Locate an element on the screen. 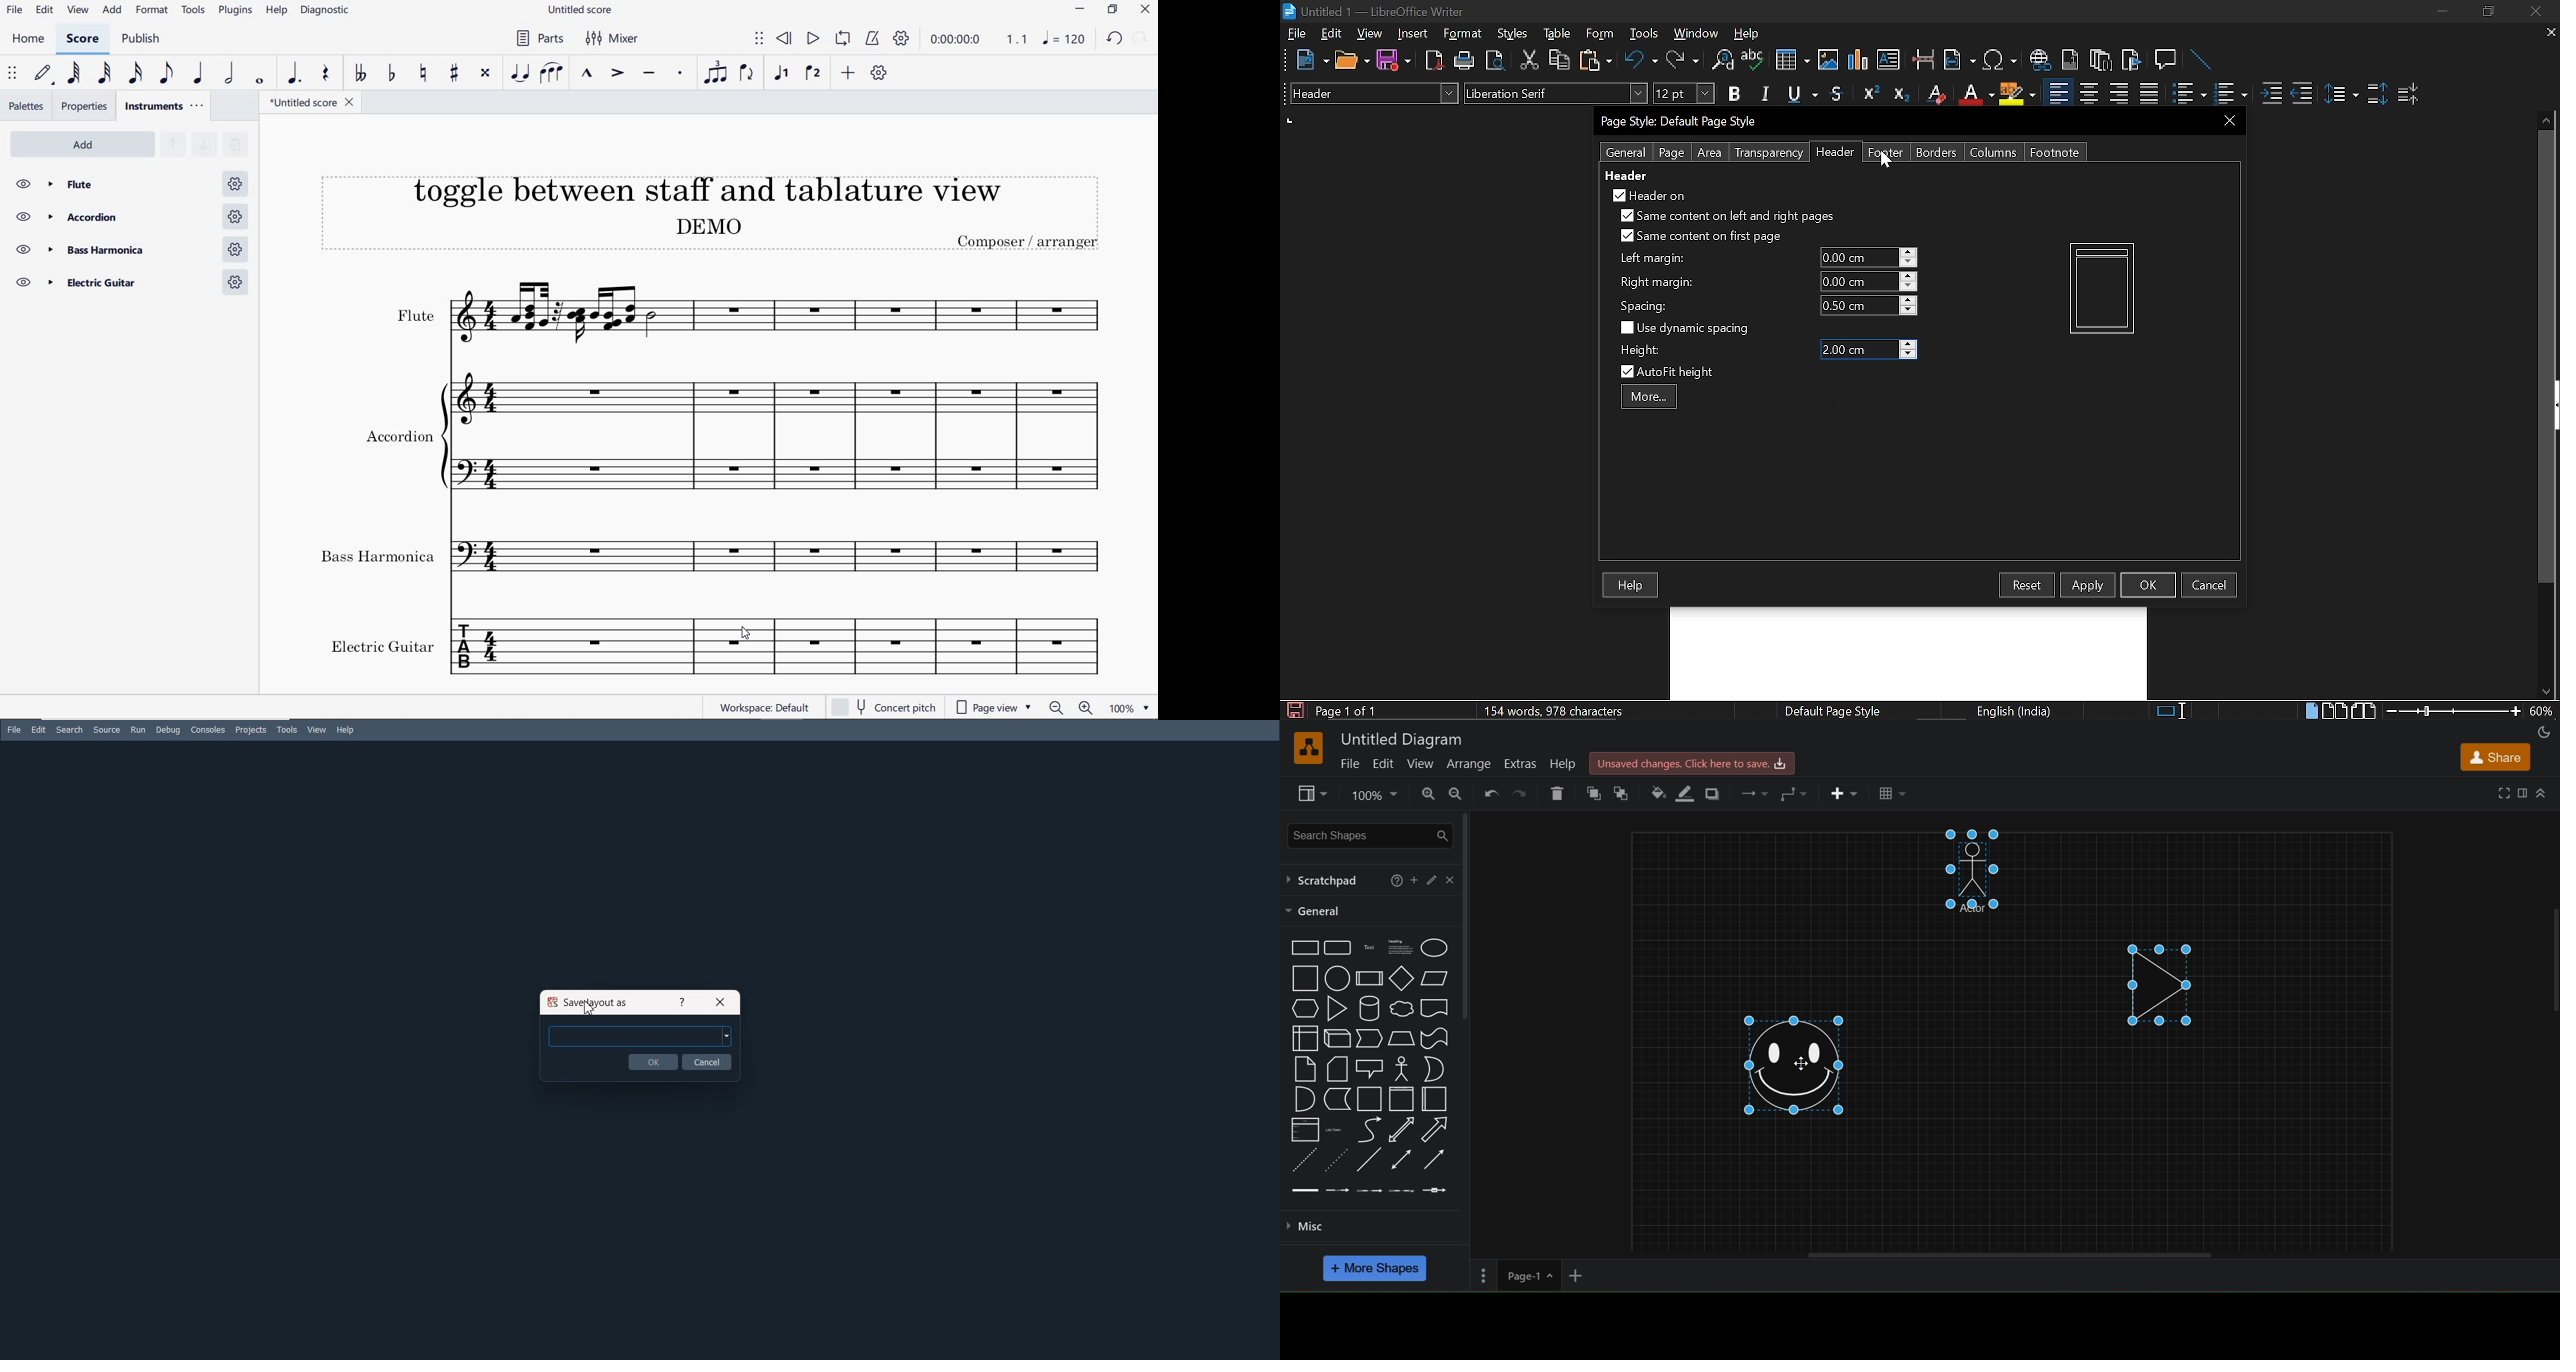 The width and height of the screenshot is (2576, 1372). diagnostic is located at coordinates (328, 12).